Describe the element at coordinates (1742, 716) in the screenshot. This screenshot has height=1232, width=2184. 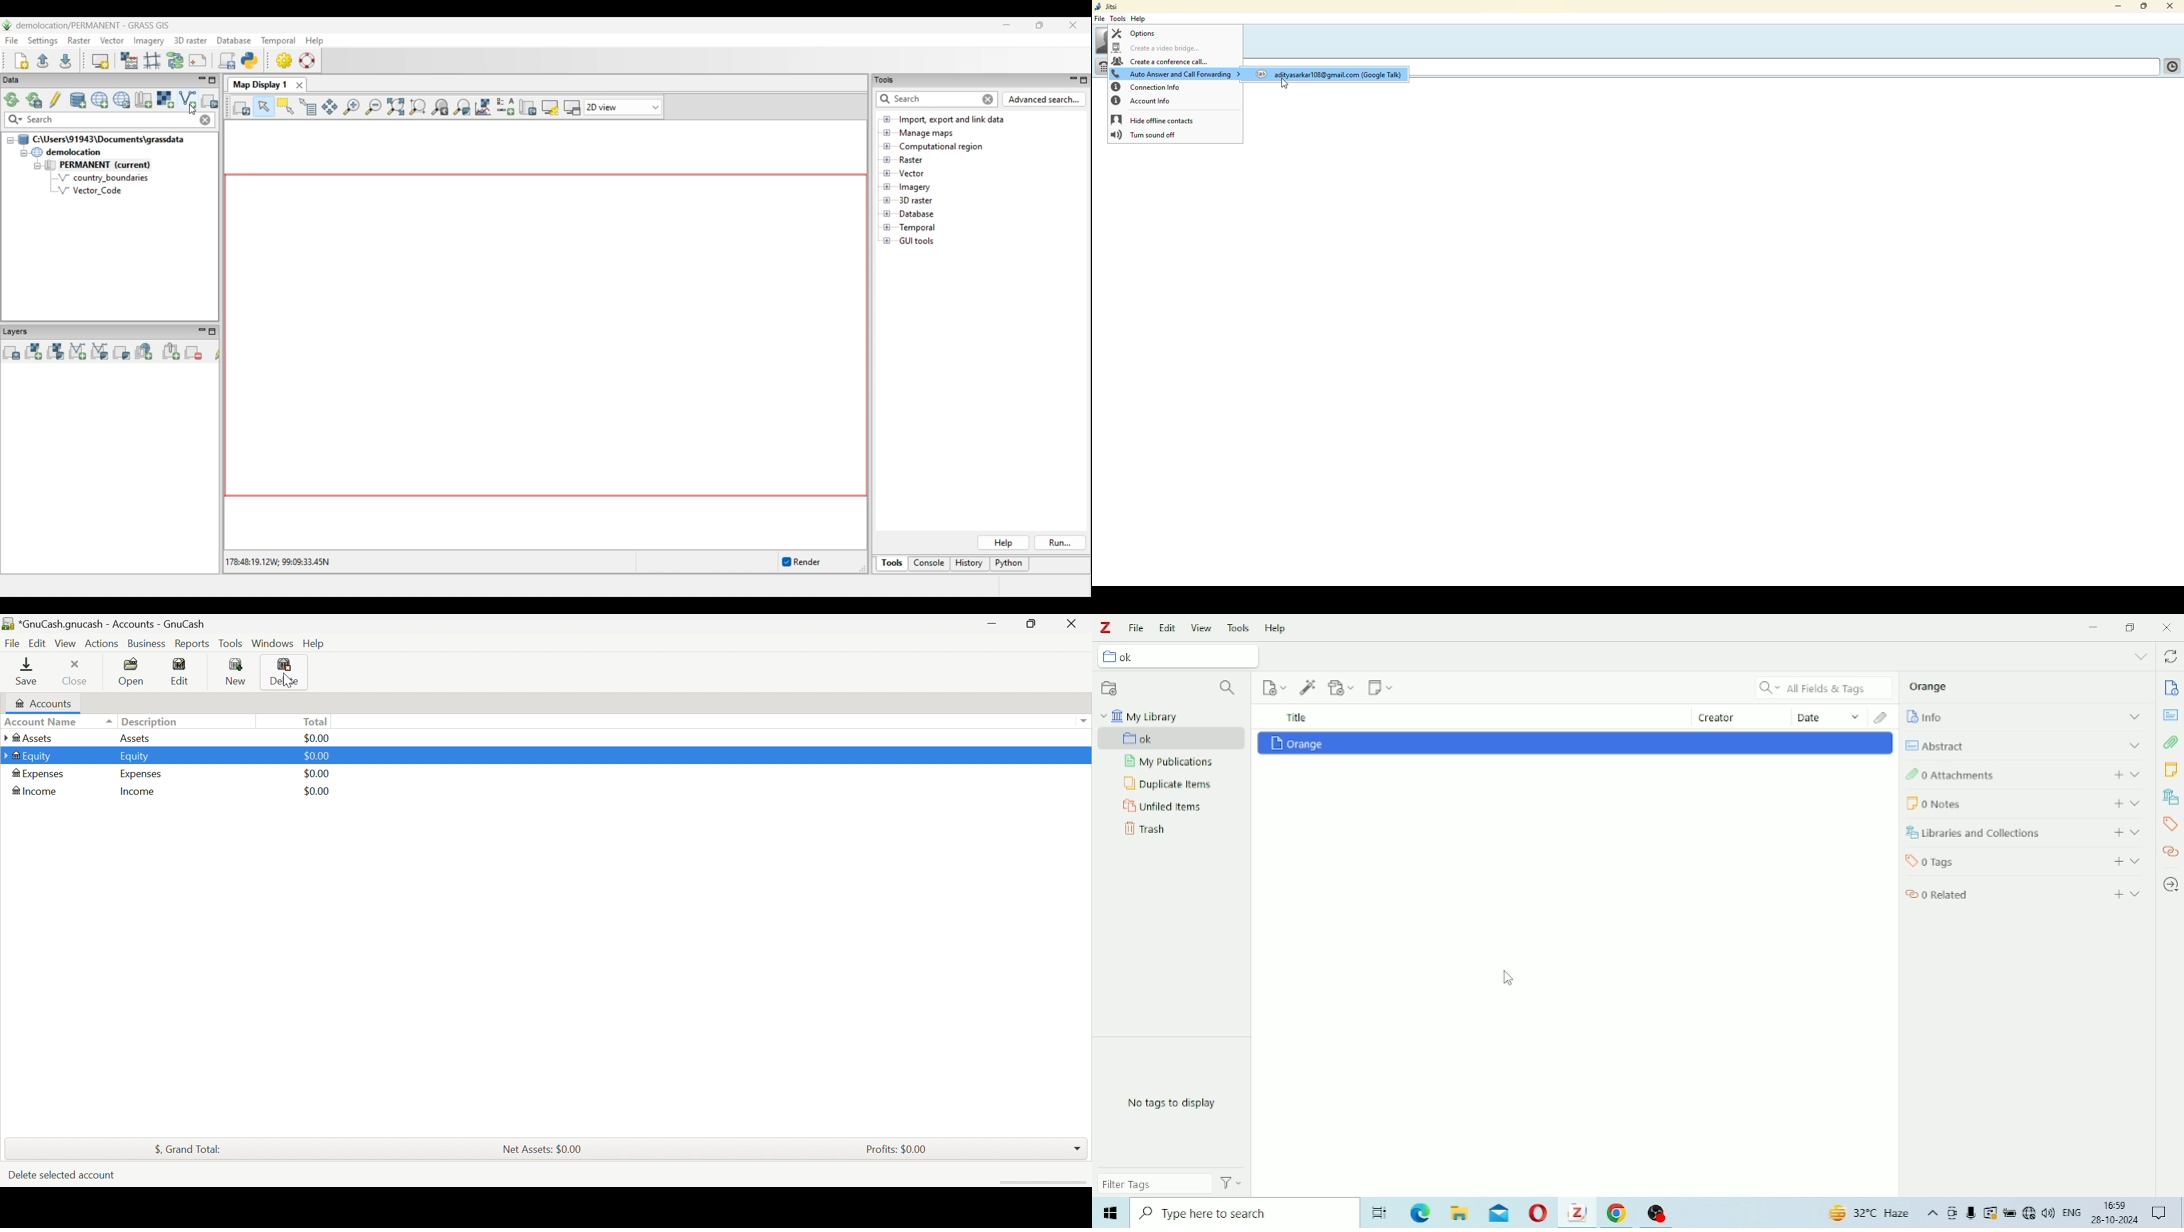
I see `Creator` at that location.